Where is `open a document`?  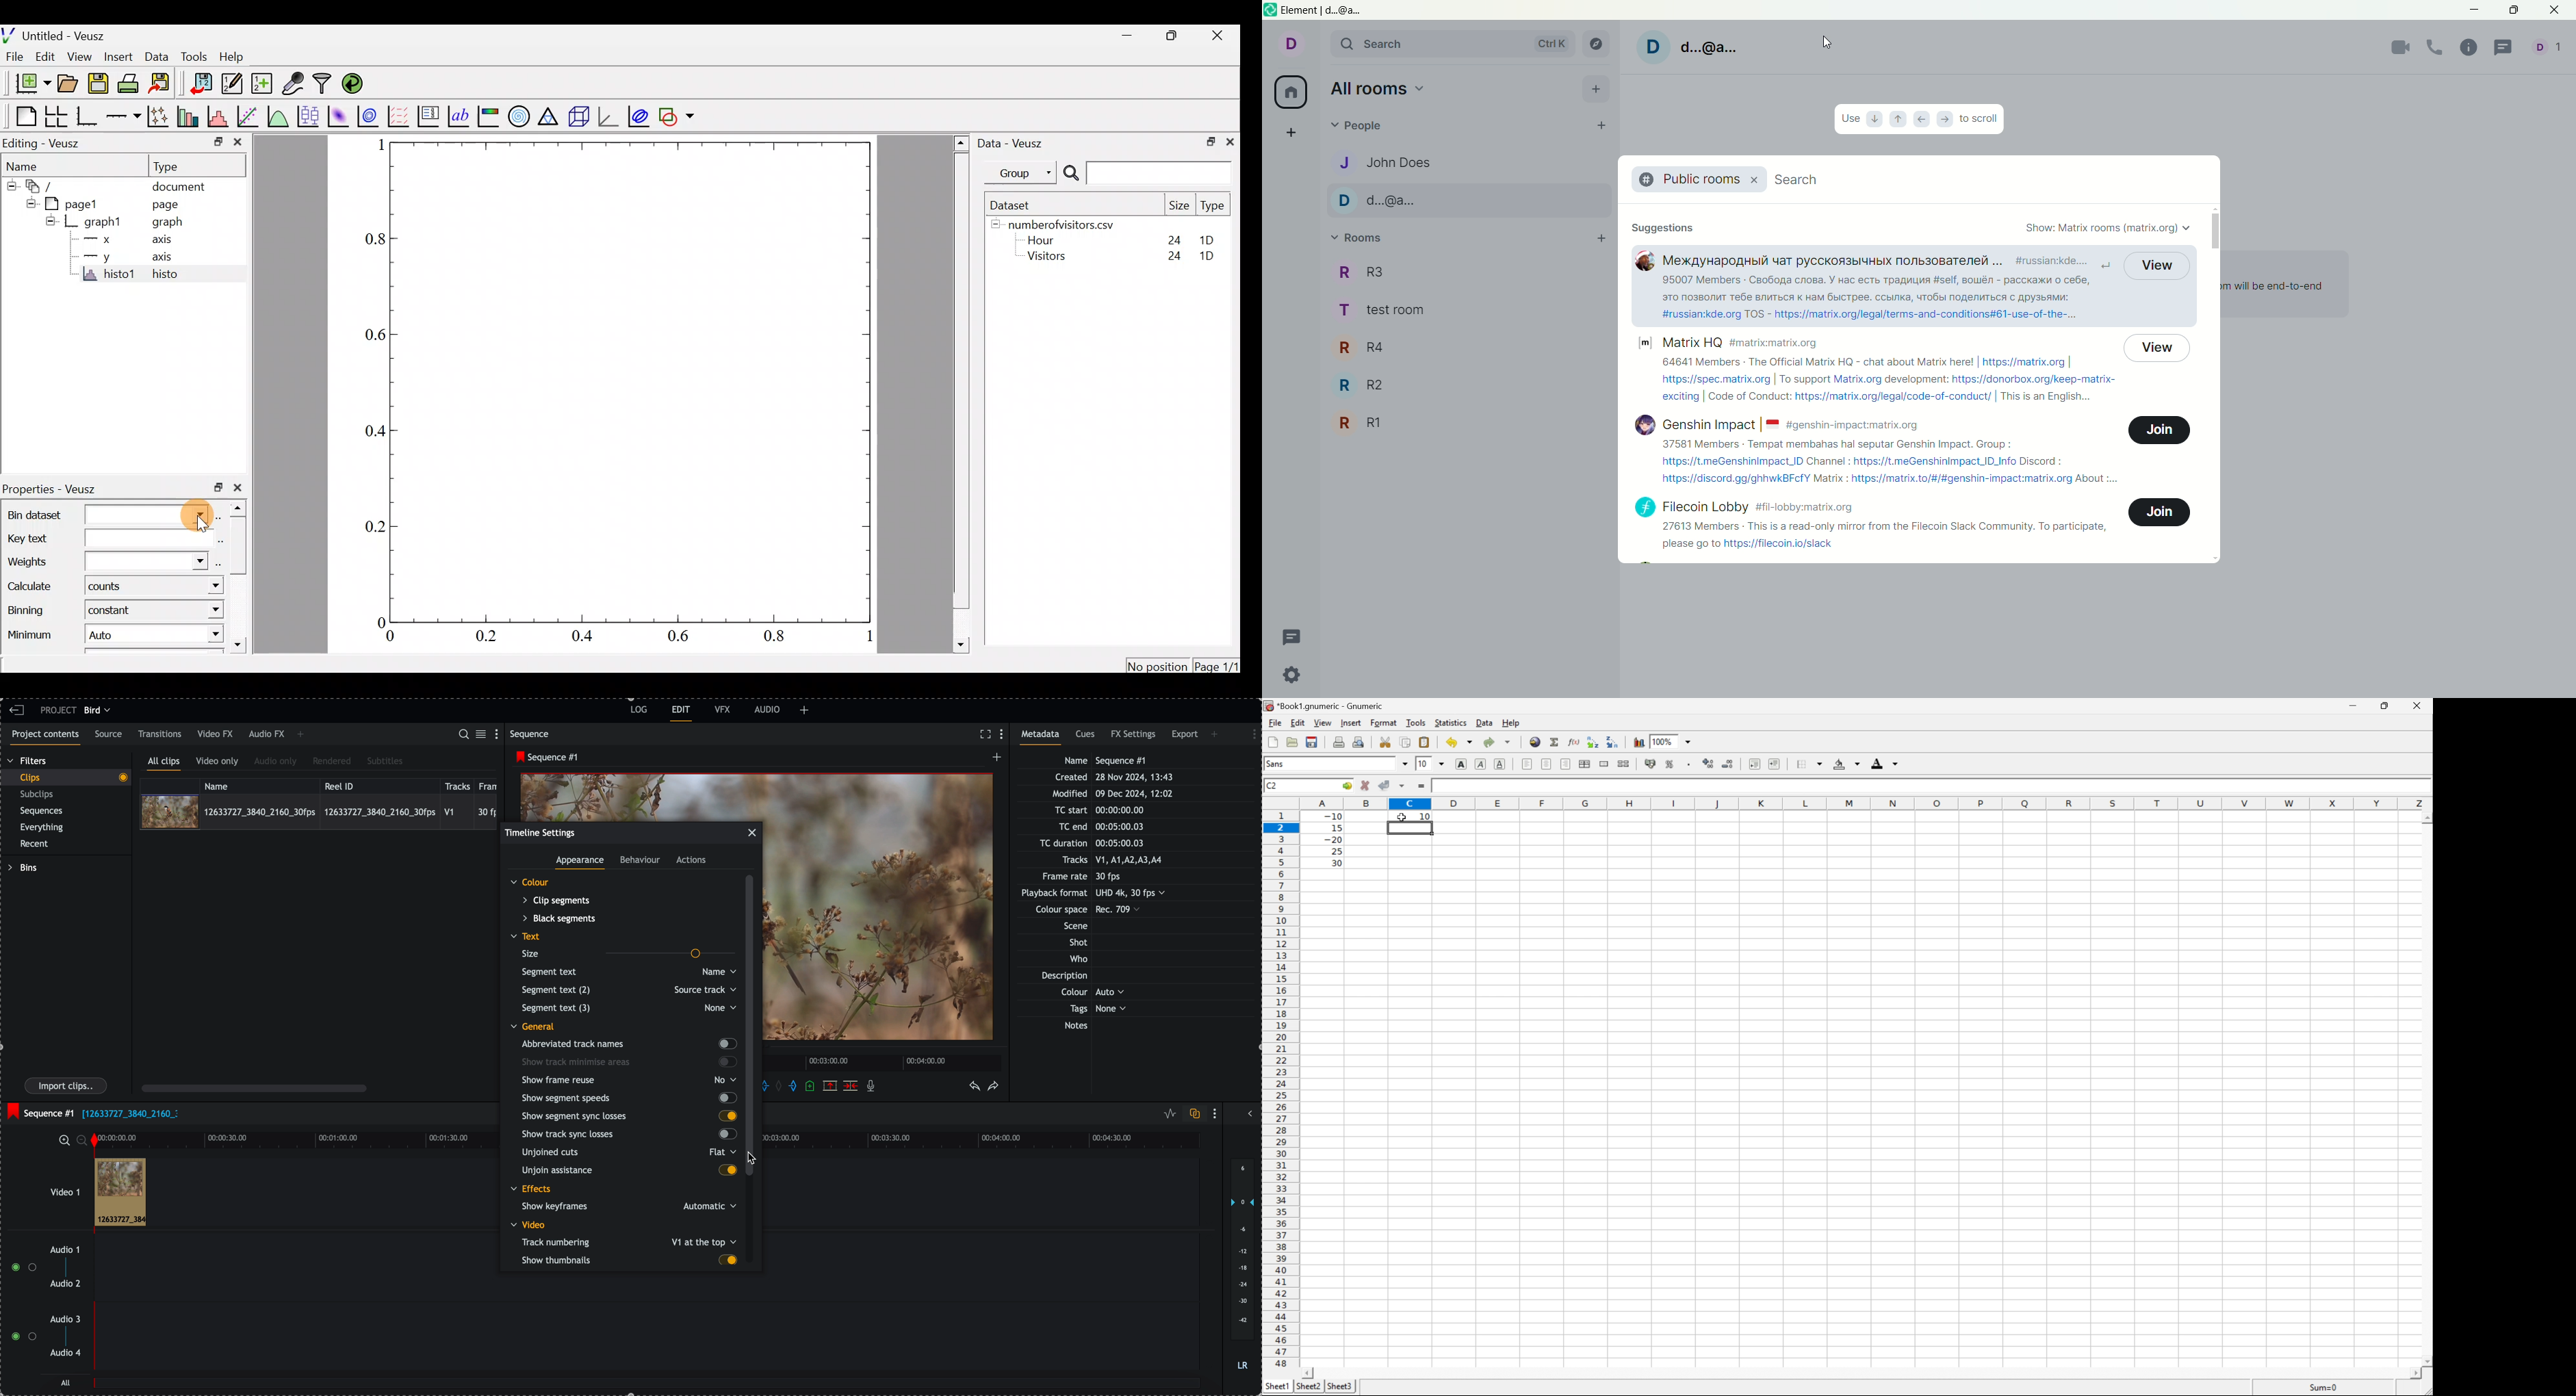 open a document is located at coordinates (67, 83).